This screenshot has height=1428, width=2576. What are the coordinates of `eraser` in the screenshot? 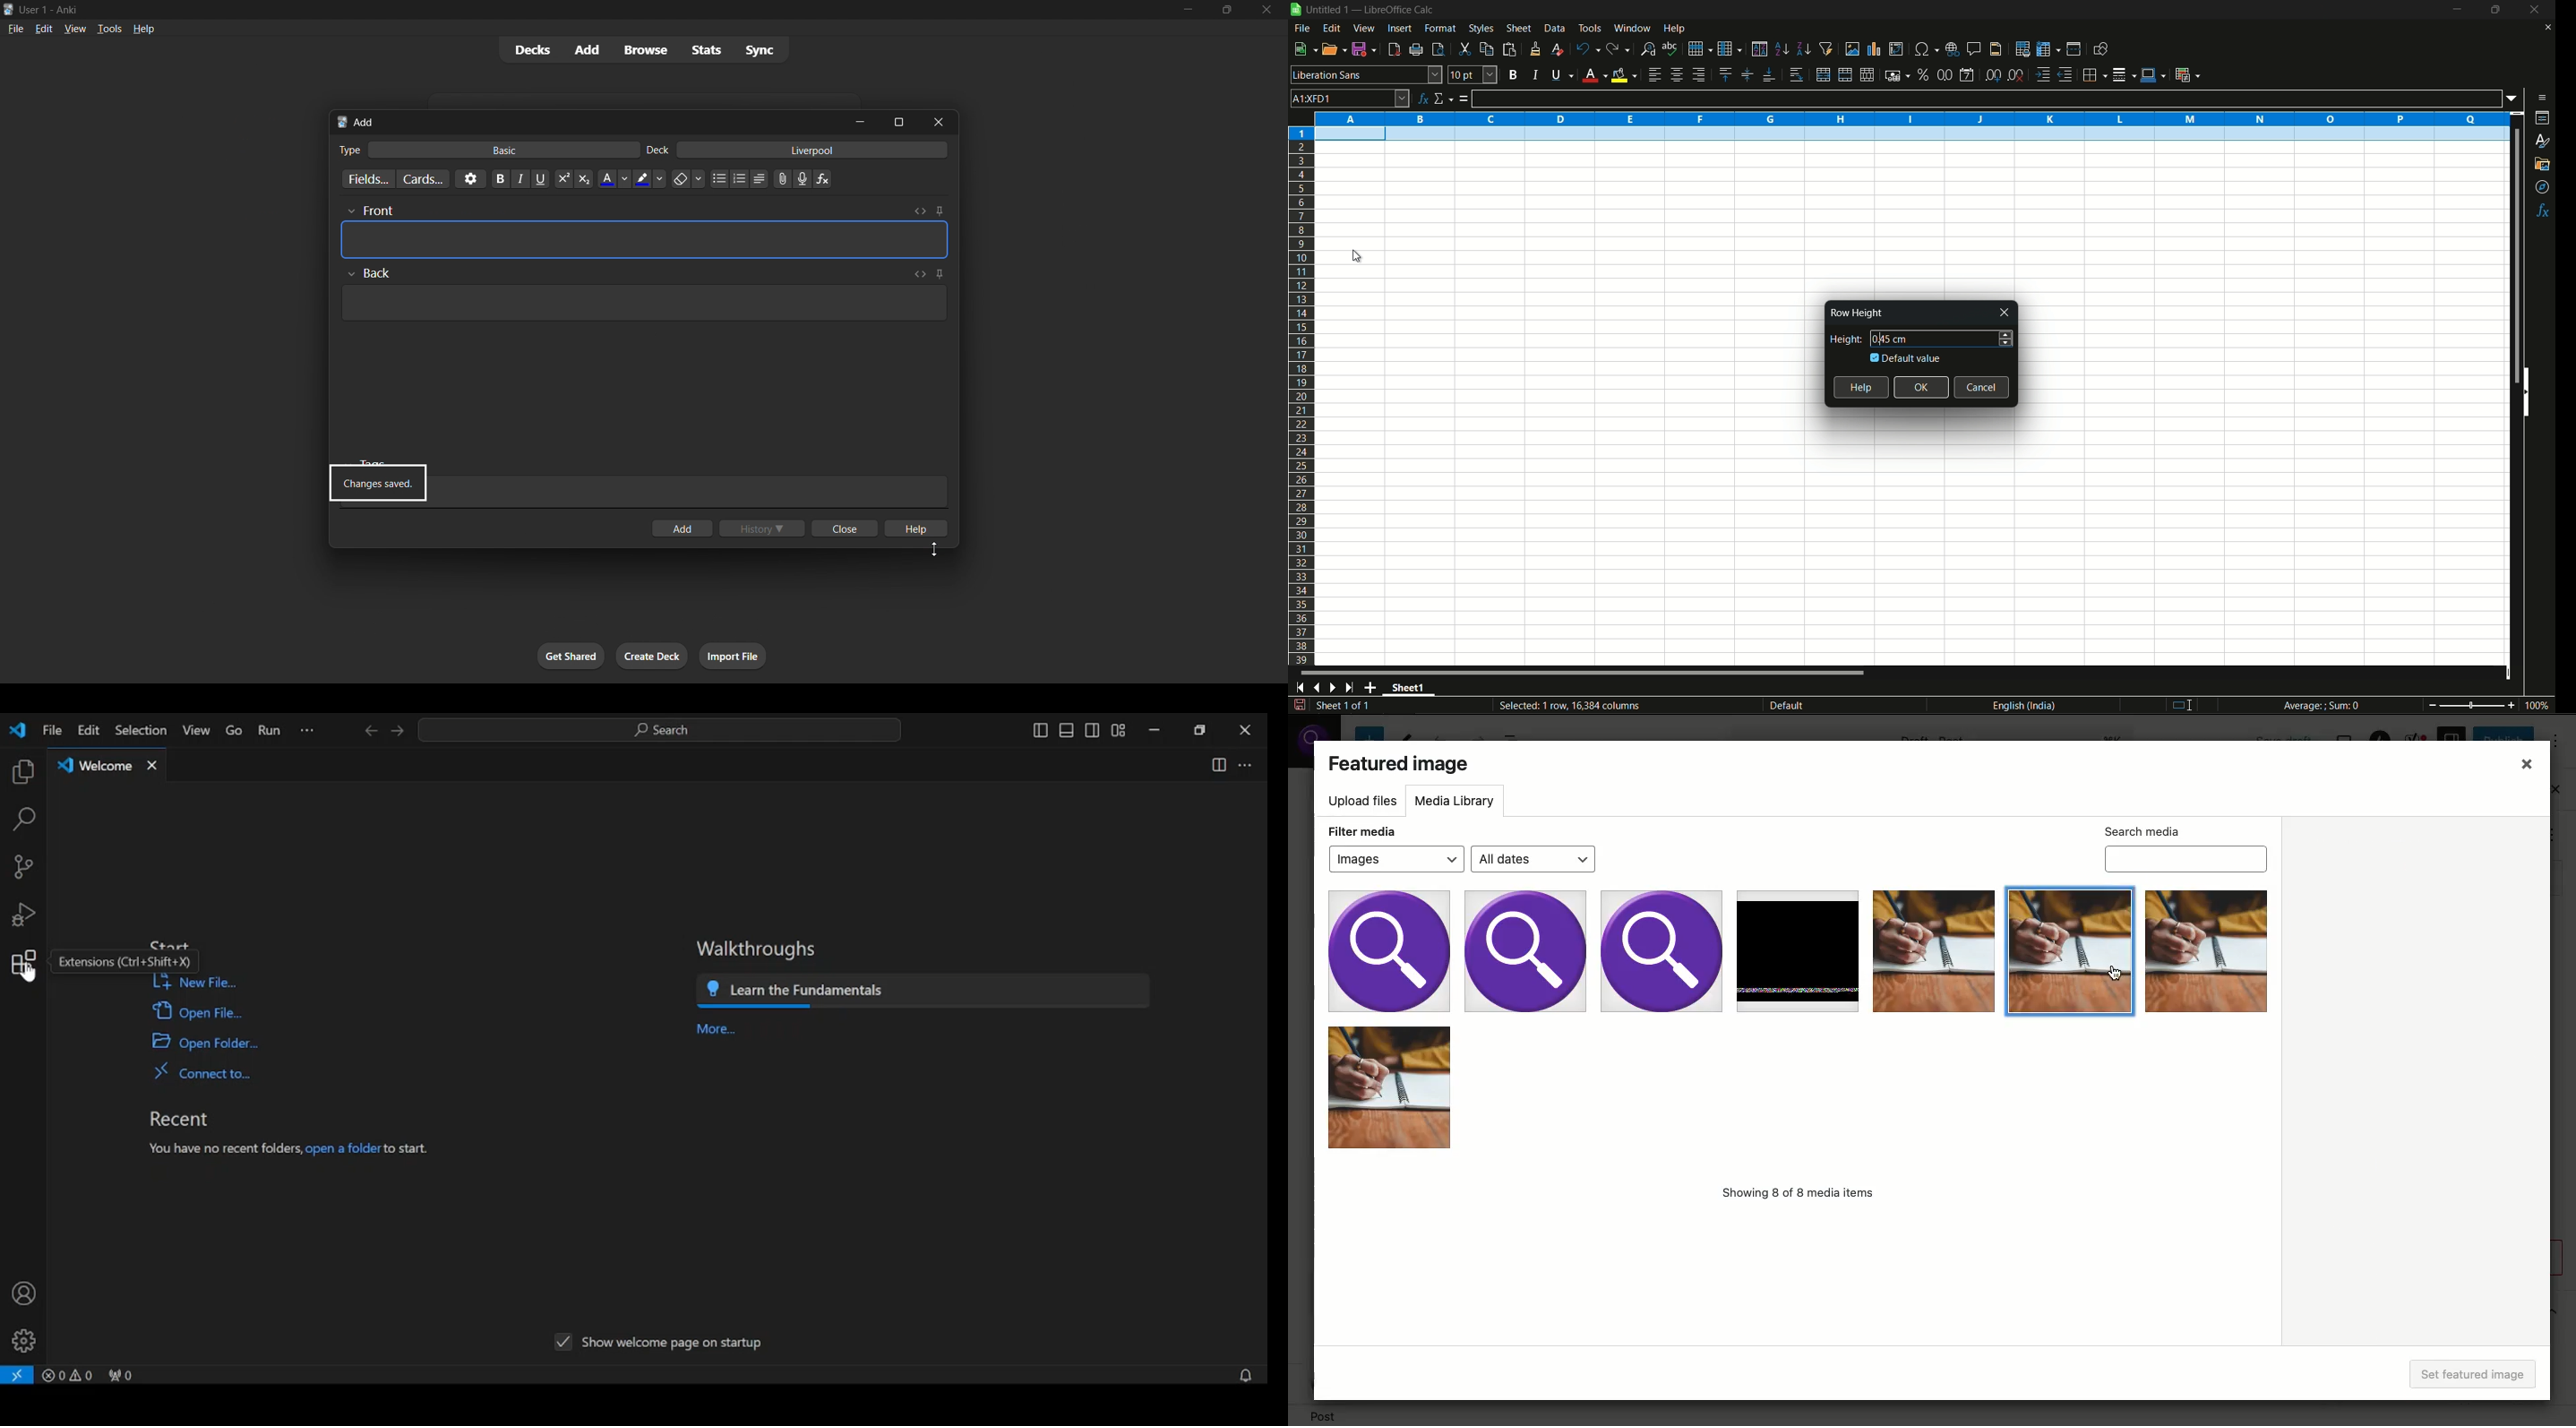 It's located at (686, 178).